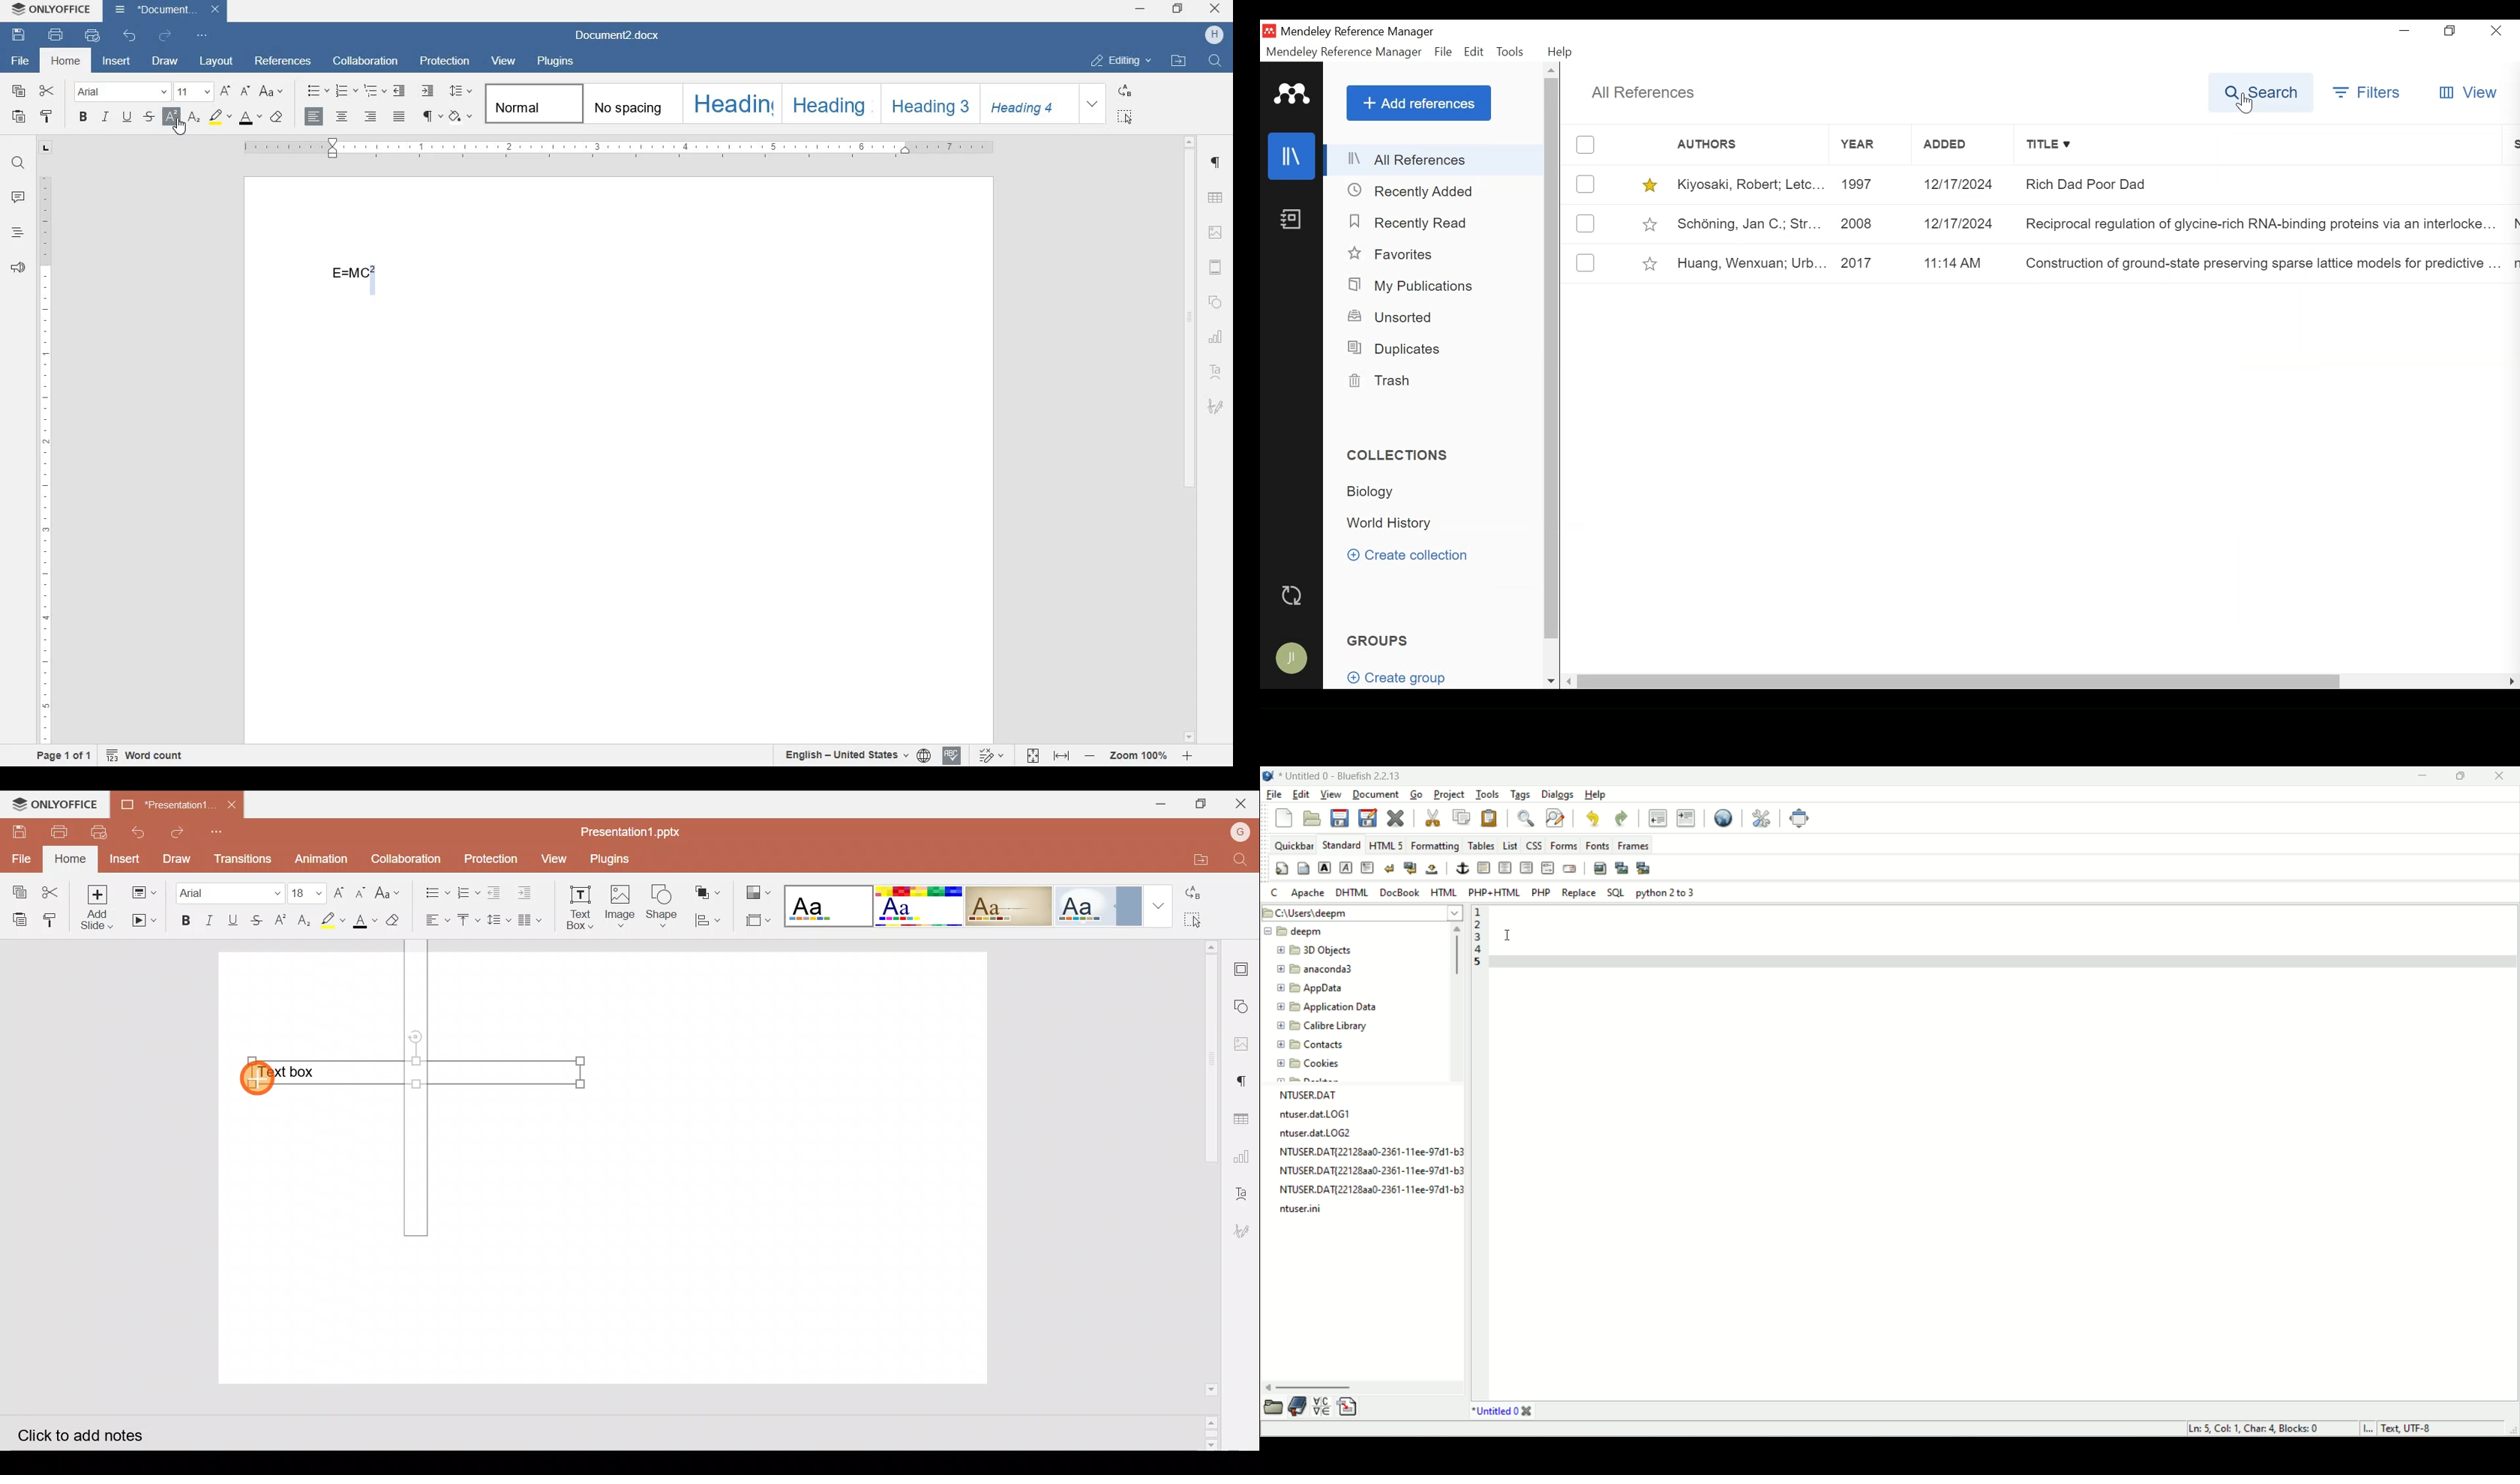 The width and height of the screenshot is (2520, 1484). What do you see at coordinates (623, 35) in the screenshot?
I see `file name` at bounding box center [623, 35].